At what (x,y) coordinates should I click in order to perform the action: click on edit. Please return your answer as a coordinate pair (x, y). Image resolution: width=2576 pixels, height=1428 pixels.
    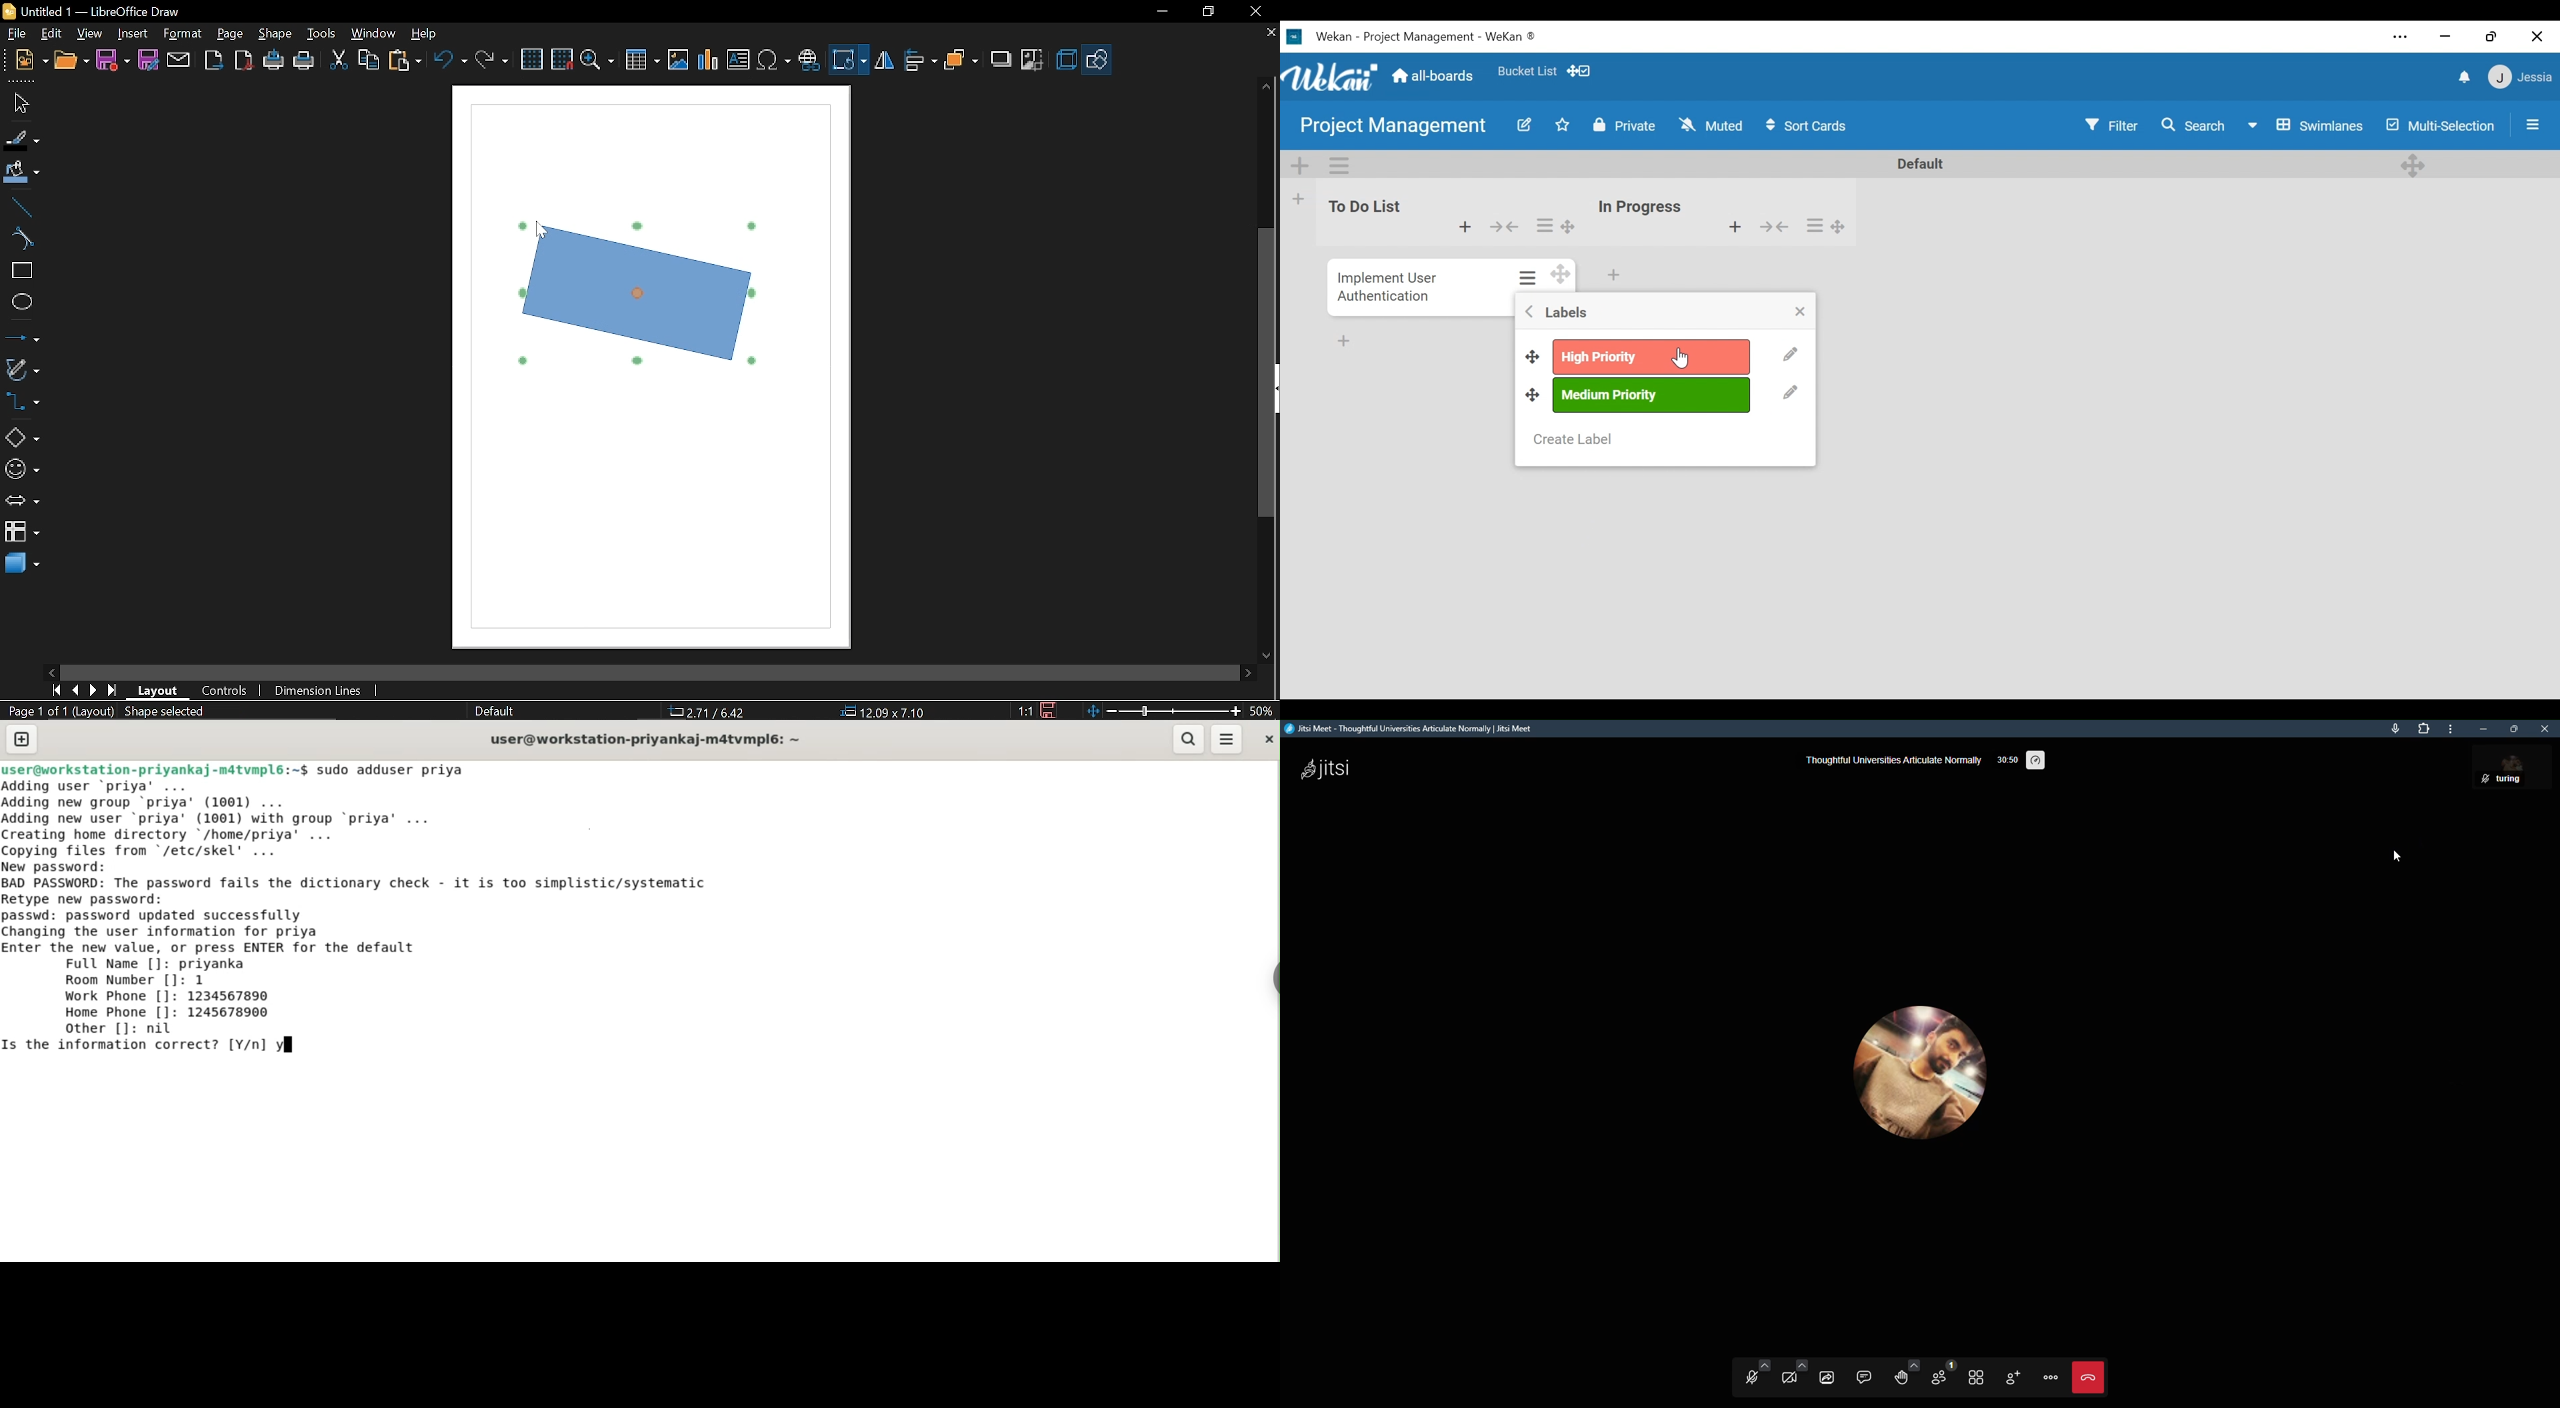
    Looking at the image, I should click on (1791, 395).